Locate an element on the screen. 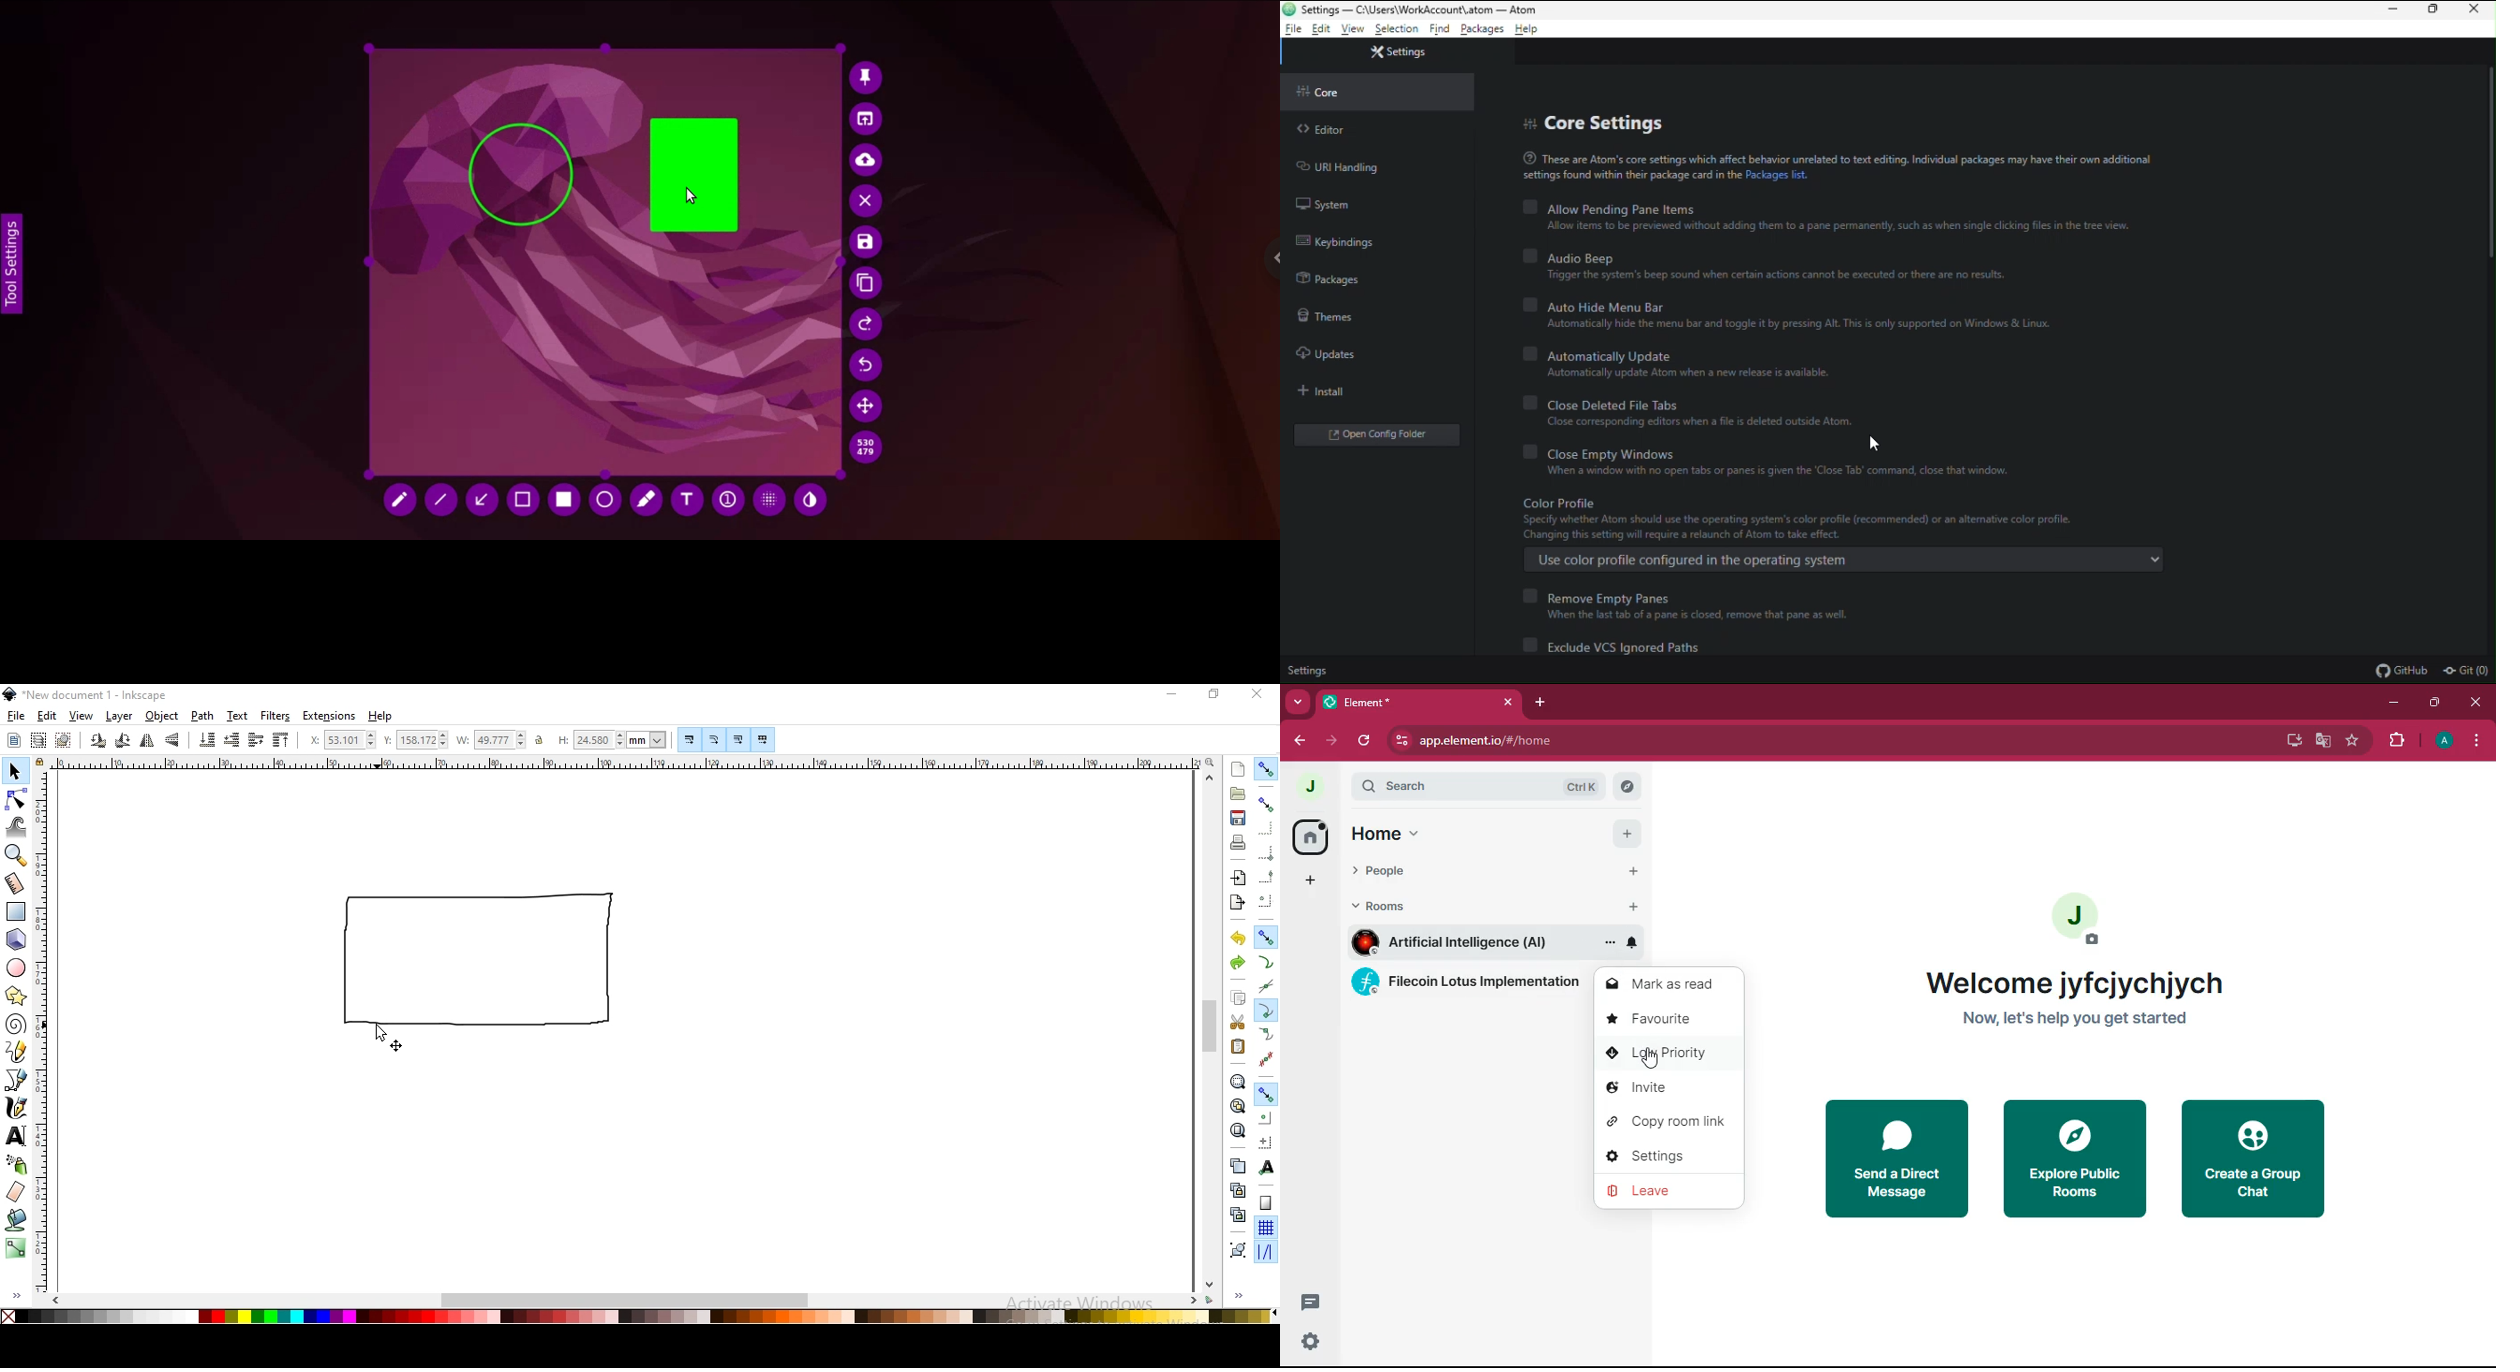 This screenshot has height=1372, width=2520. people is located at coordinates (1399, 874).